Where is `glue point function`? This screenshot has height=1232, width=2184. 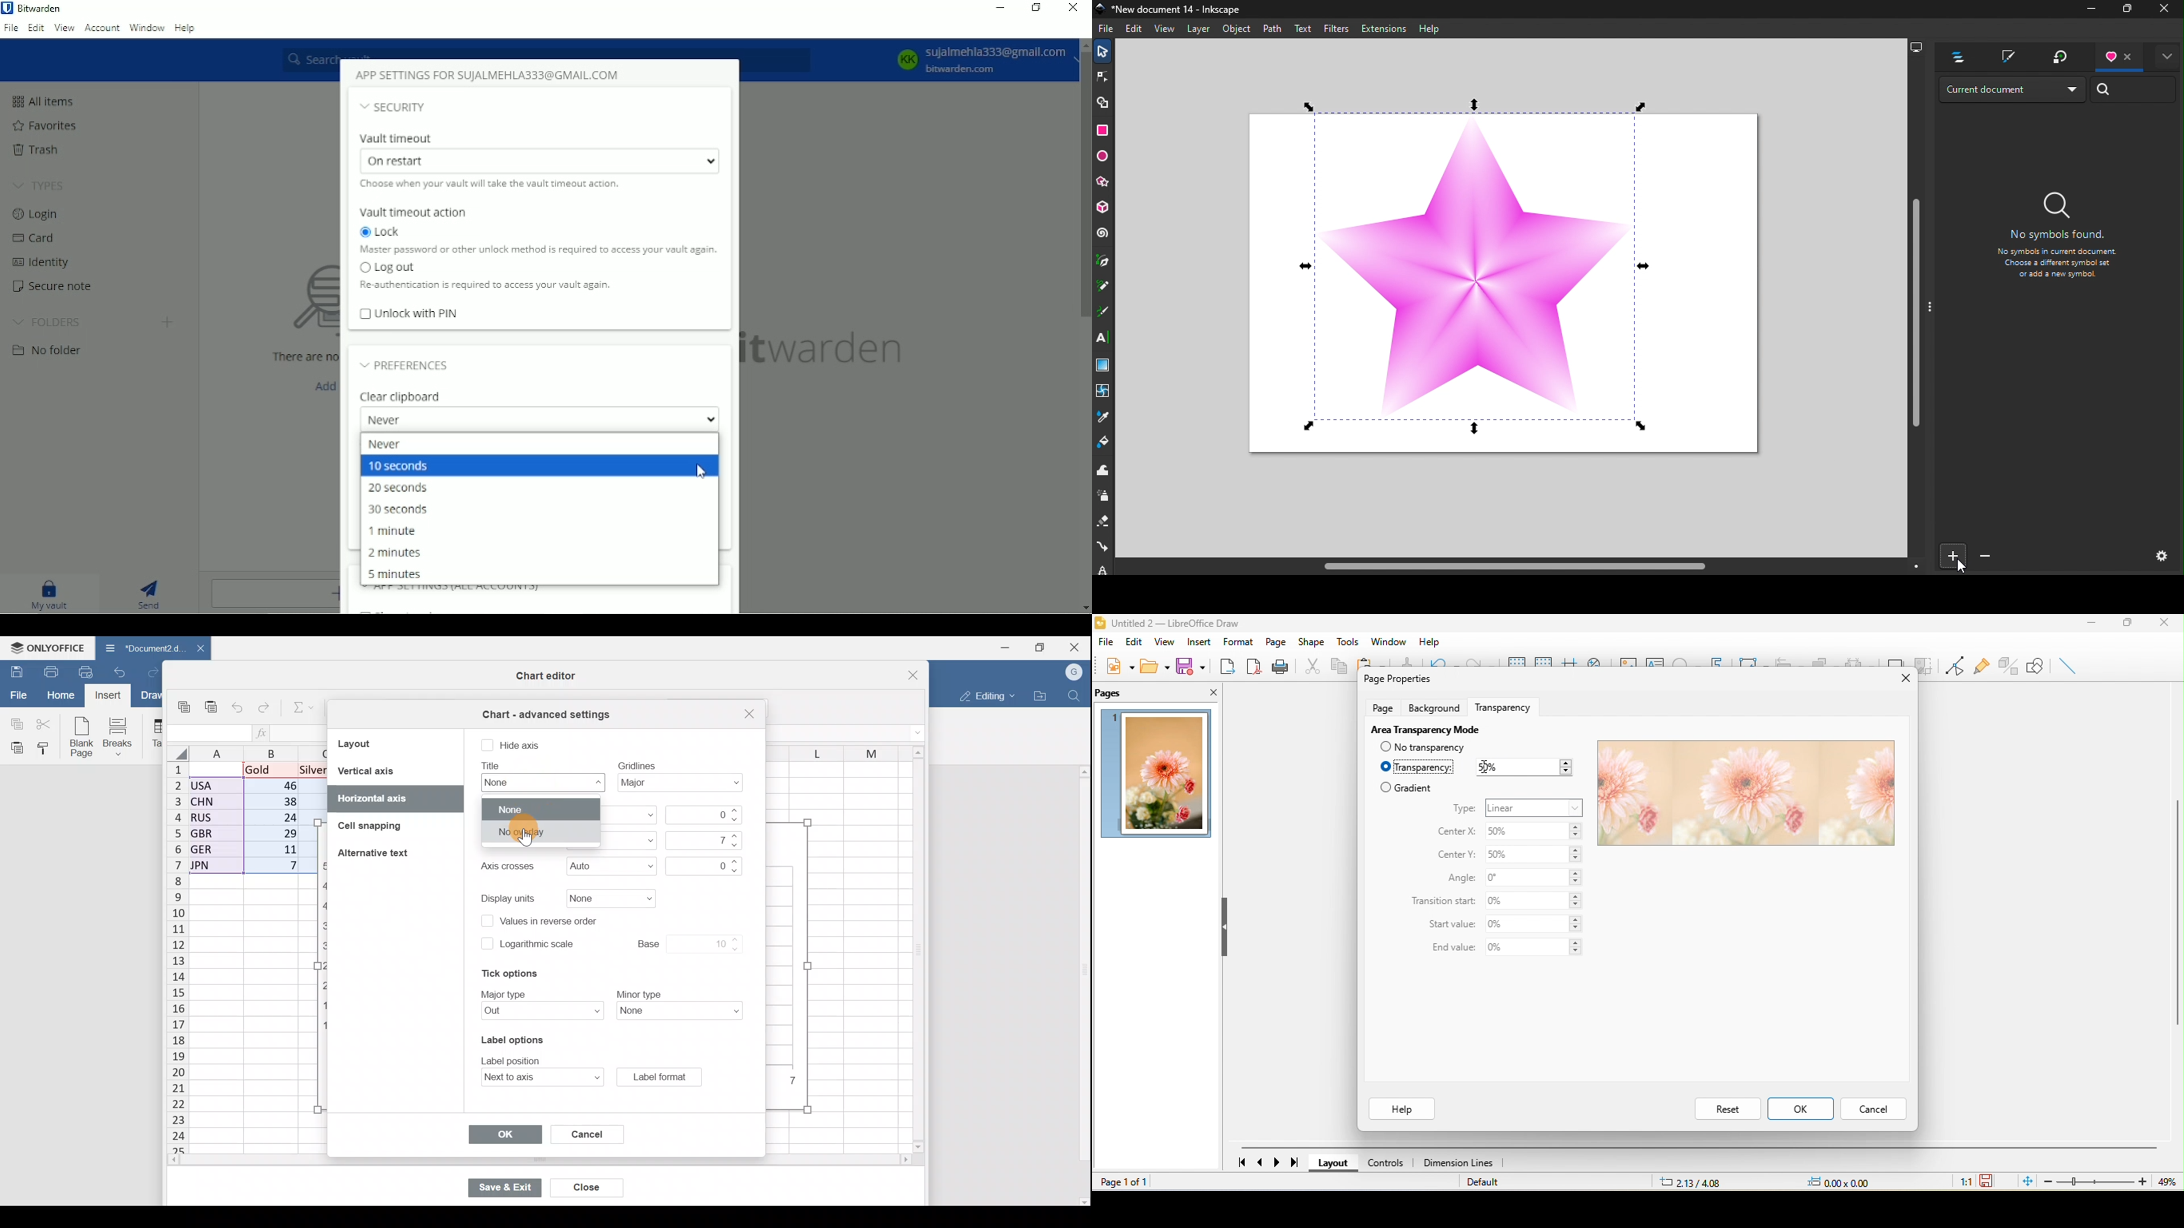
glue point function is located at coordinates (1981, 664).